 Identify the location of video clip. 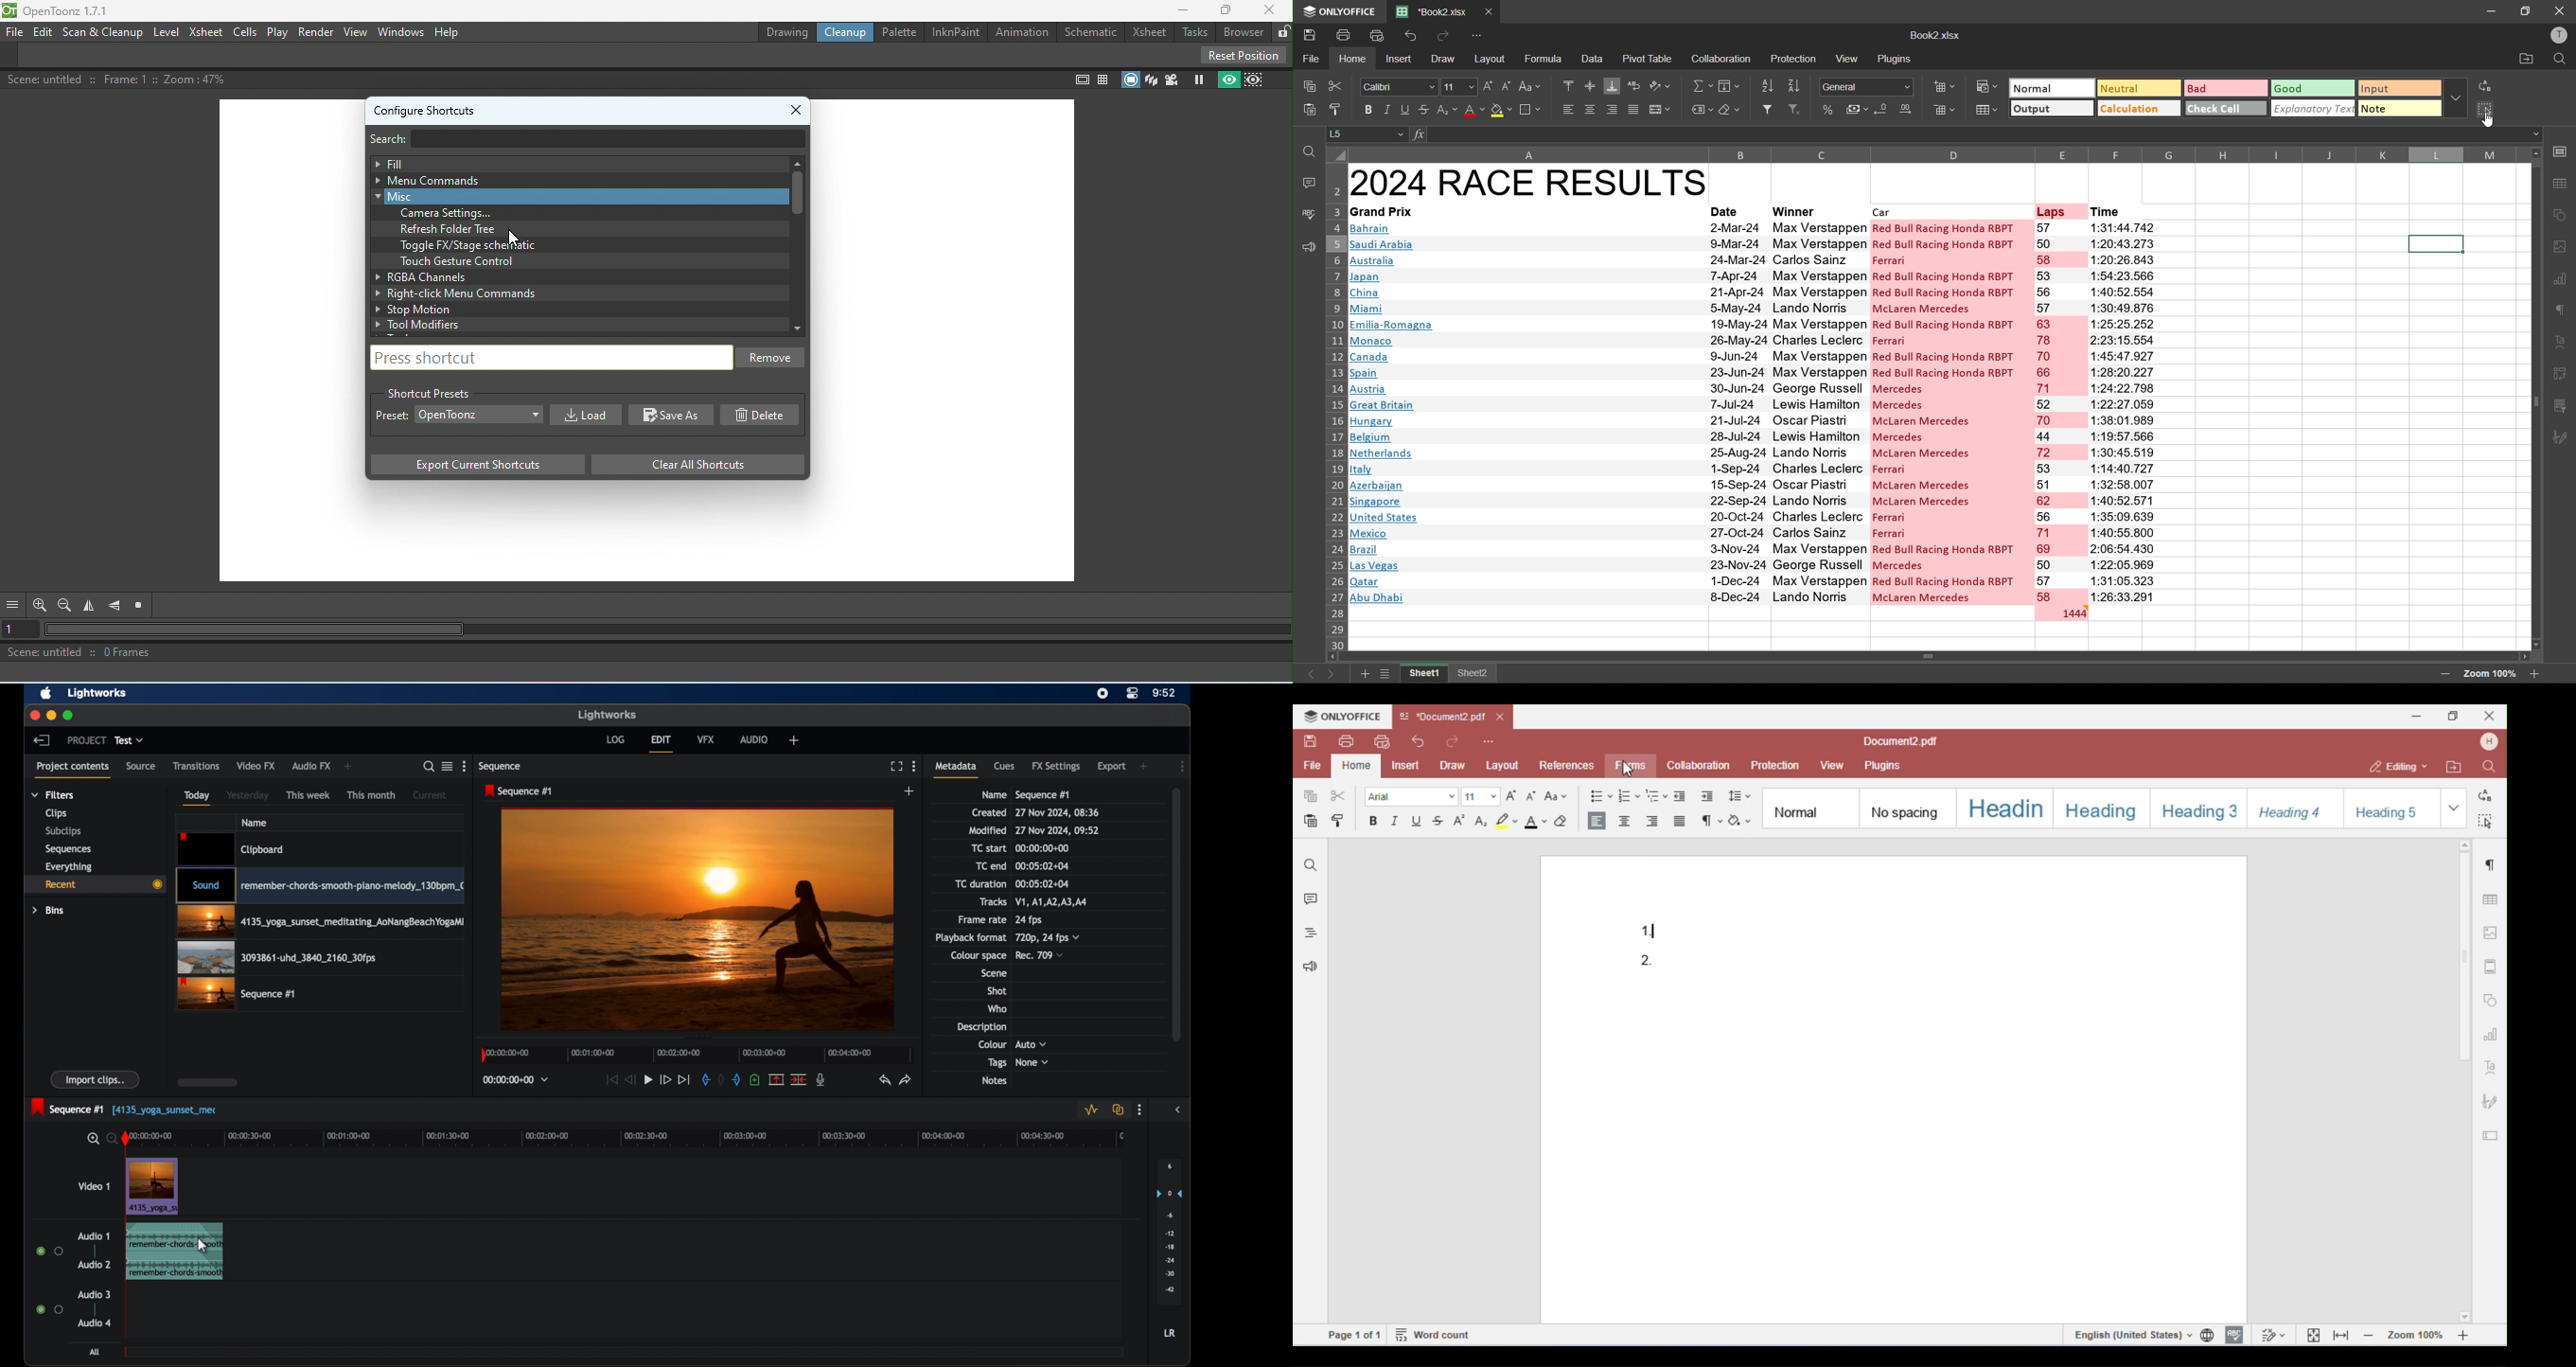
(319, 885).